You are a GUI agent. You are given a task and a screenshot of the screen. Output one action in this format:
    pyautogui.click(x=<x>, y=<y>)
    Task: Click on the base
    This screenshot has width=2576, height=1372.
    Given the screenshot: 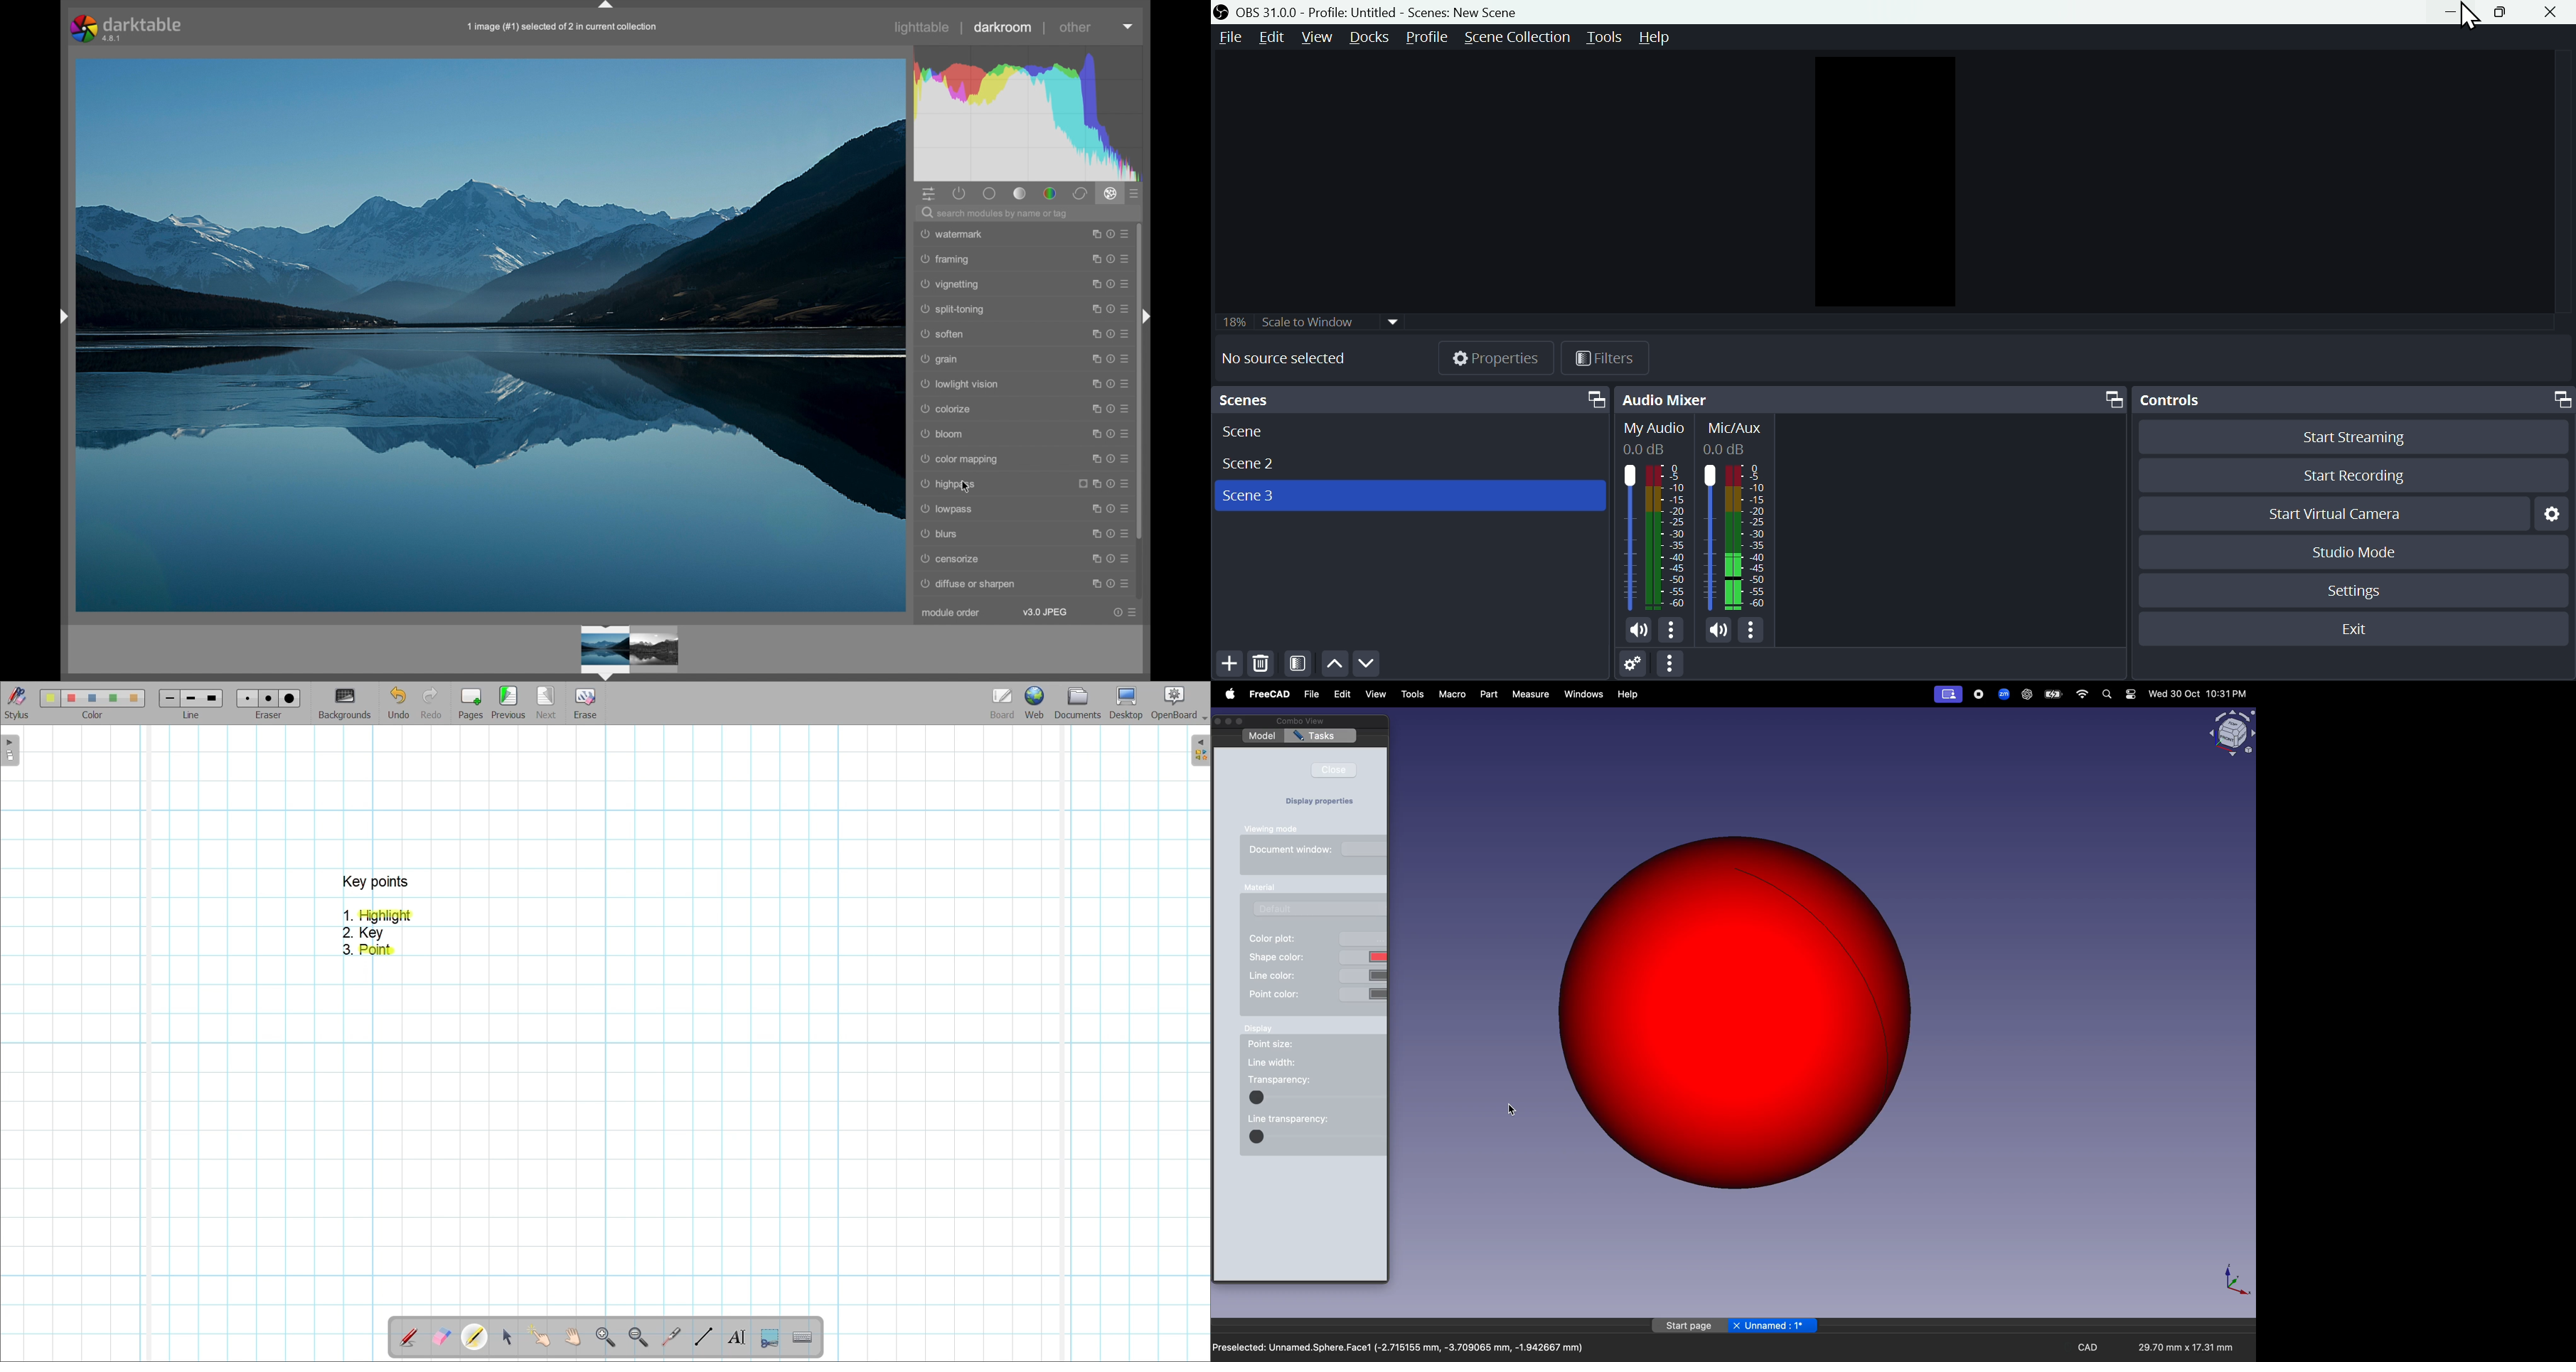 What is the action you would take?
    pyautogui.click(x=991, y=195)
    